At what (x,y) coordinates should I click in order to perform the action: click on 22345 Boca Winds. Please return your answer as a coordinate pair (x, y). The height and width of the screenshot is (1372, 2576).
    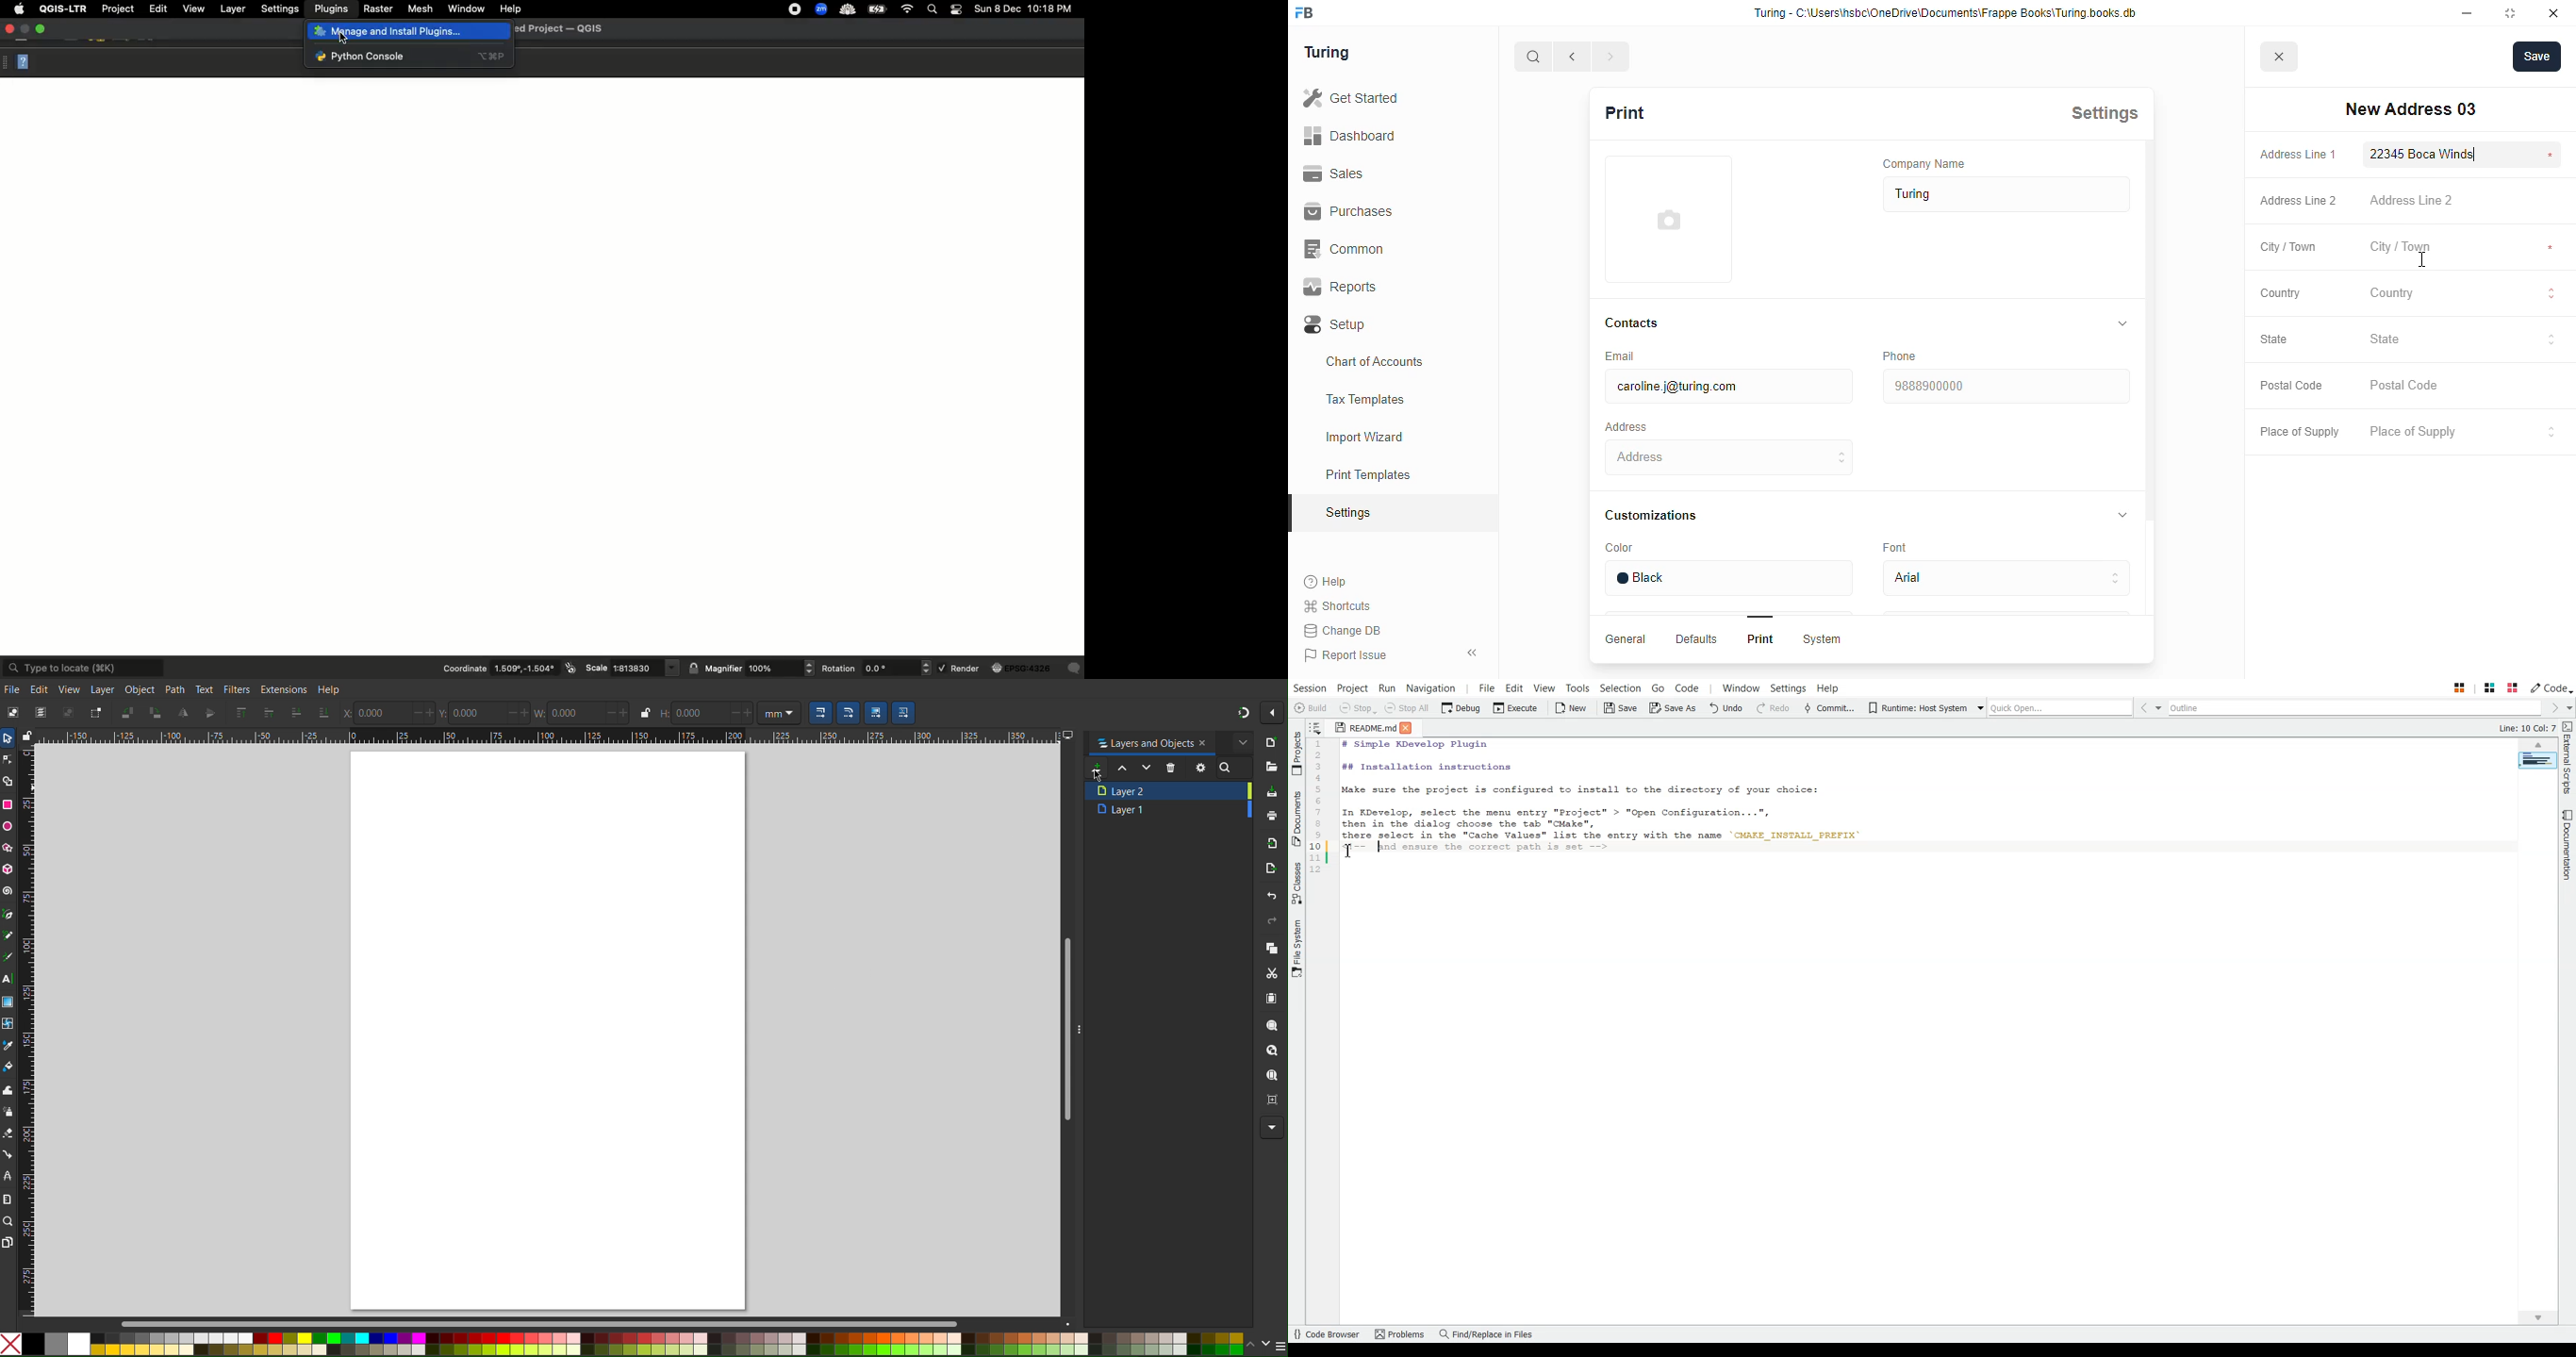
    Looking at the image, I should click on (2426, 154).